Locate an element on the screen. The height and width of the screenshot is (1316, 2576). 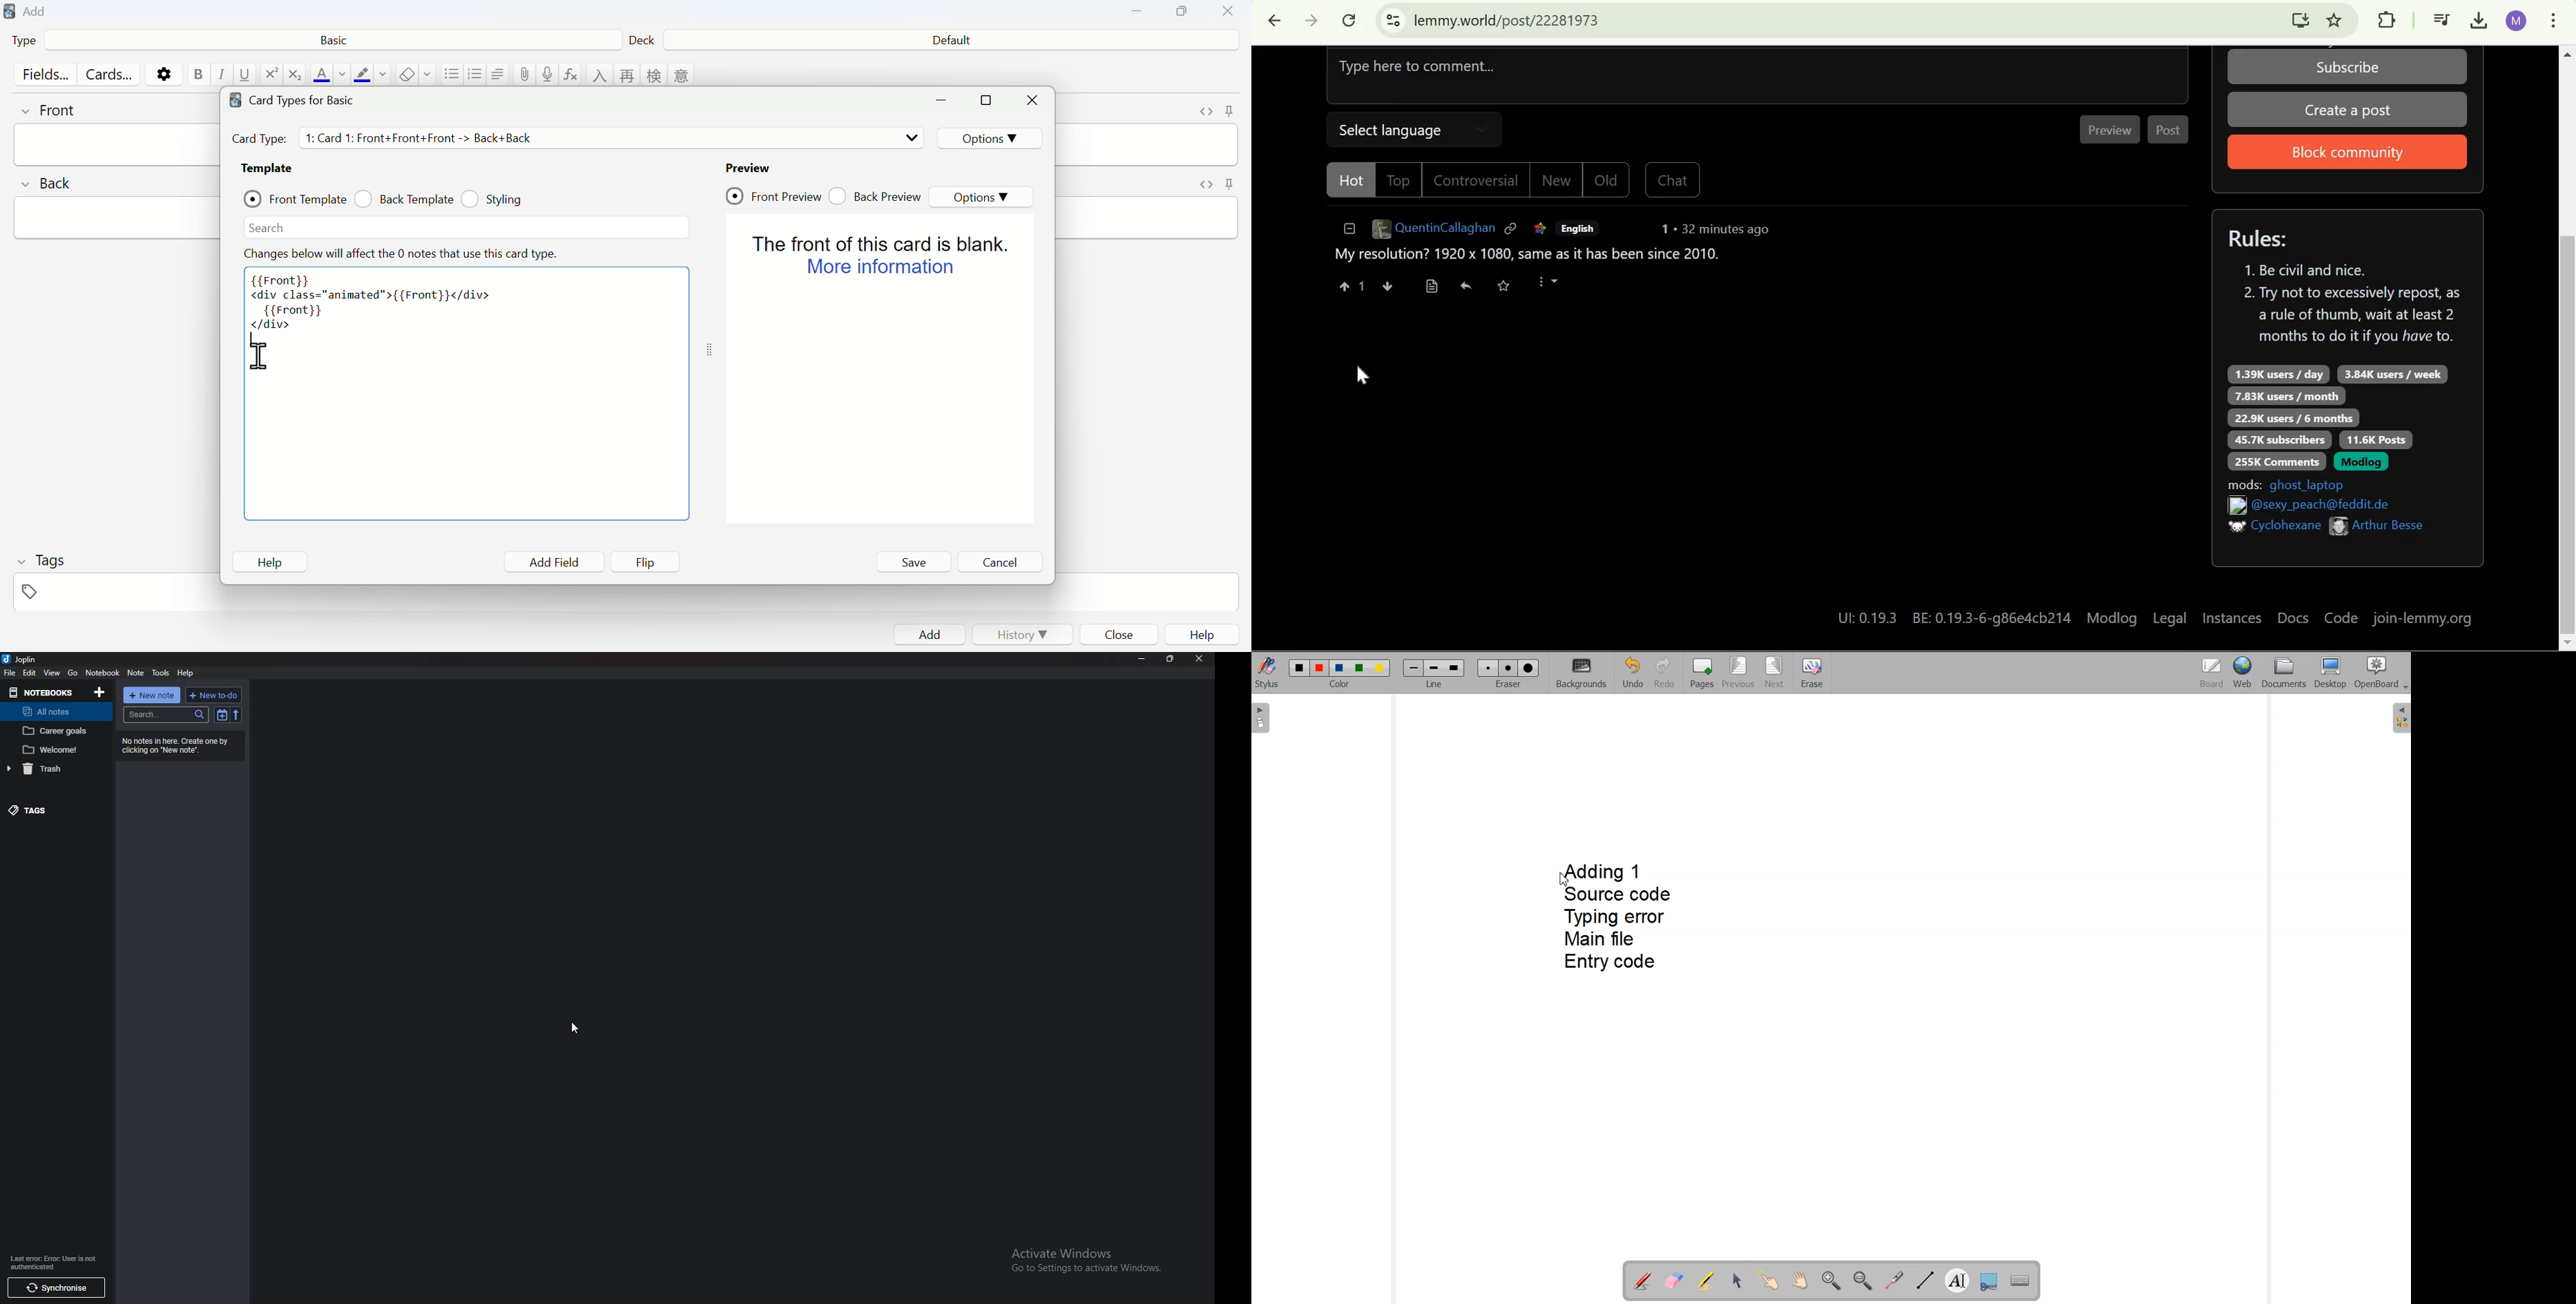
Front Template is located at coordinates (293, 198).